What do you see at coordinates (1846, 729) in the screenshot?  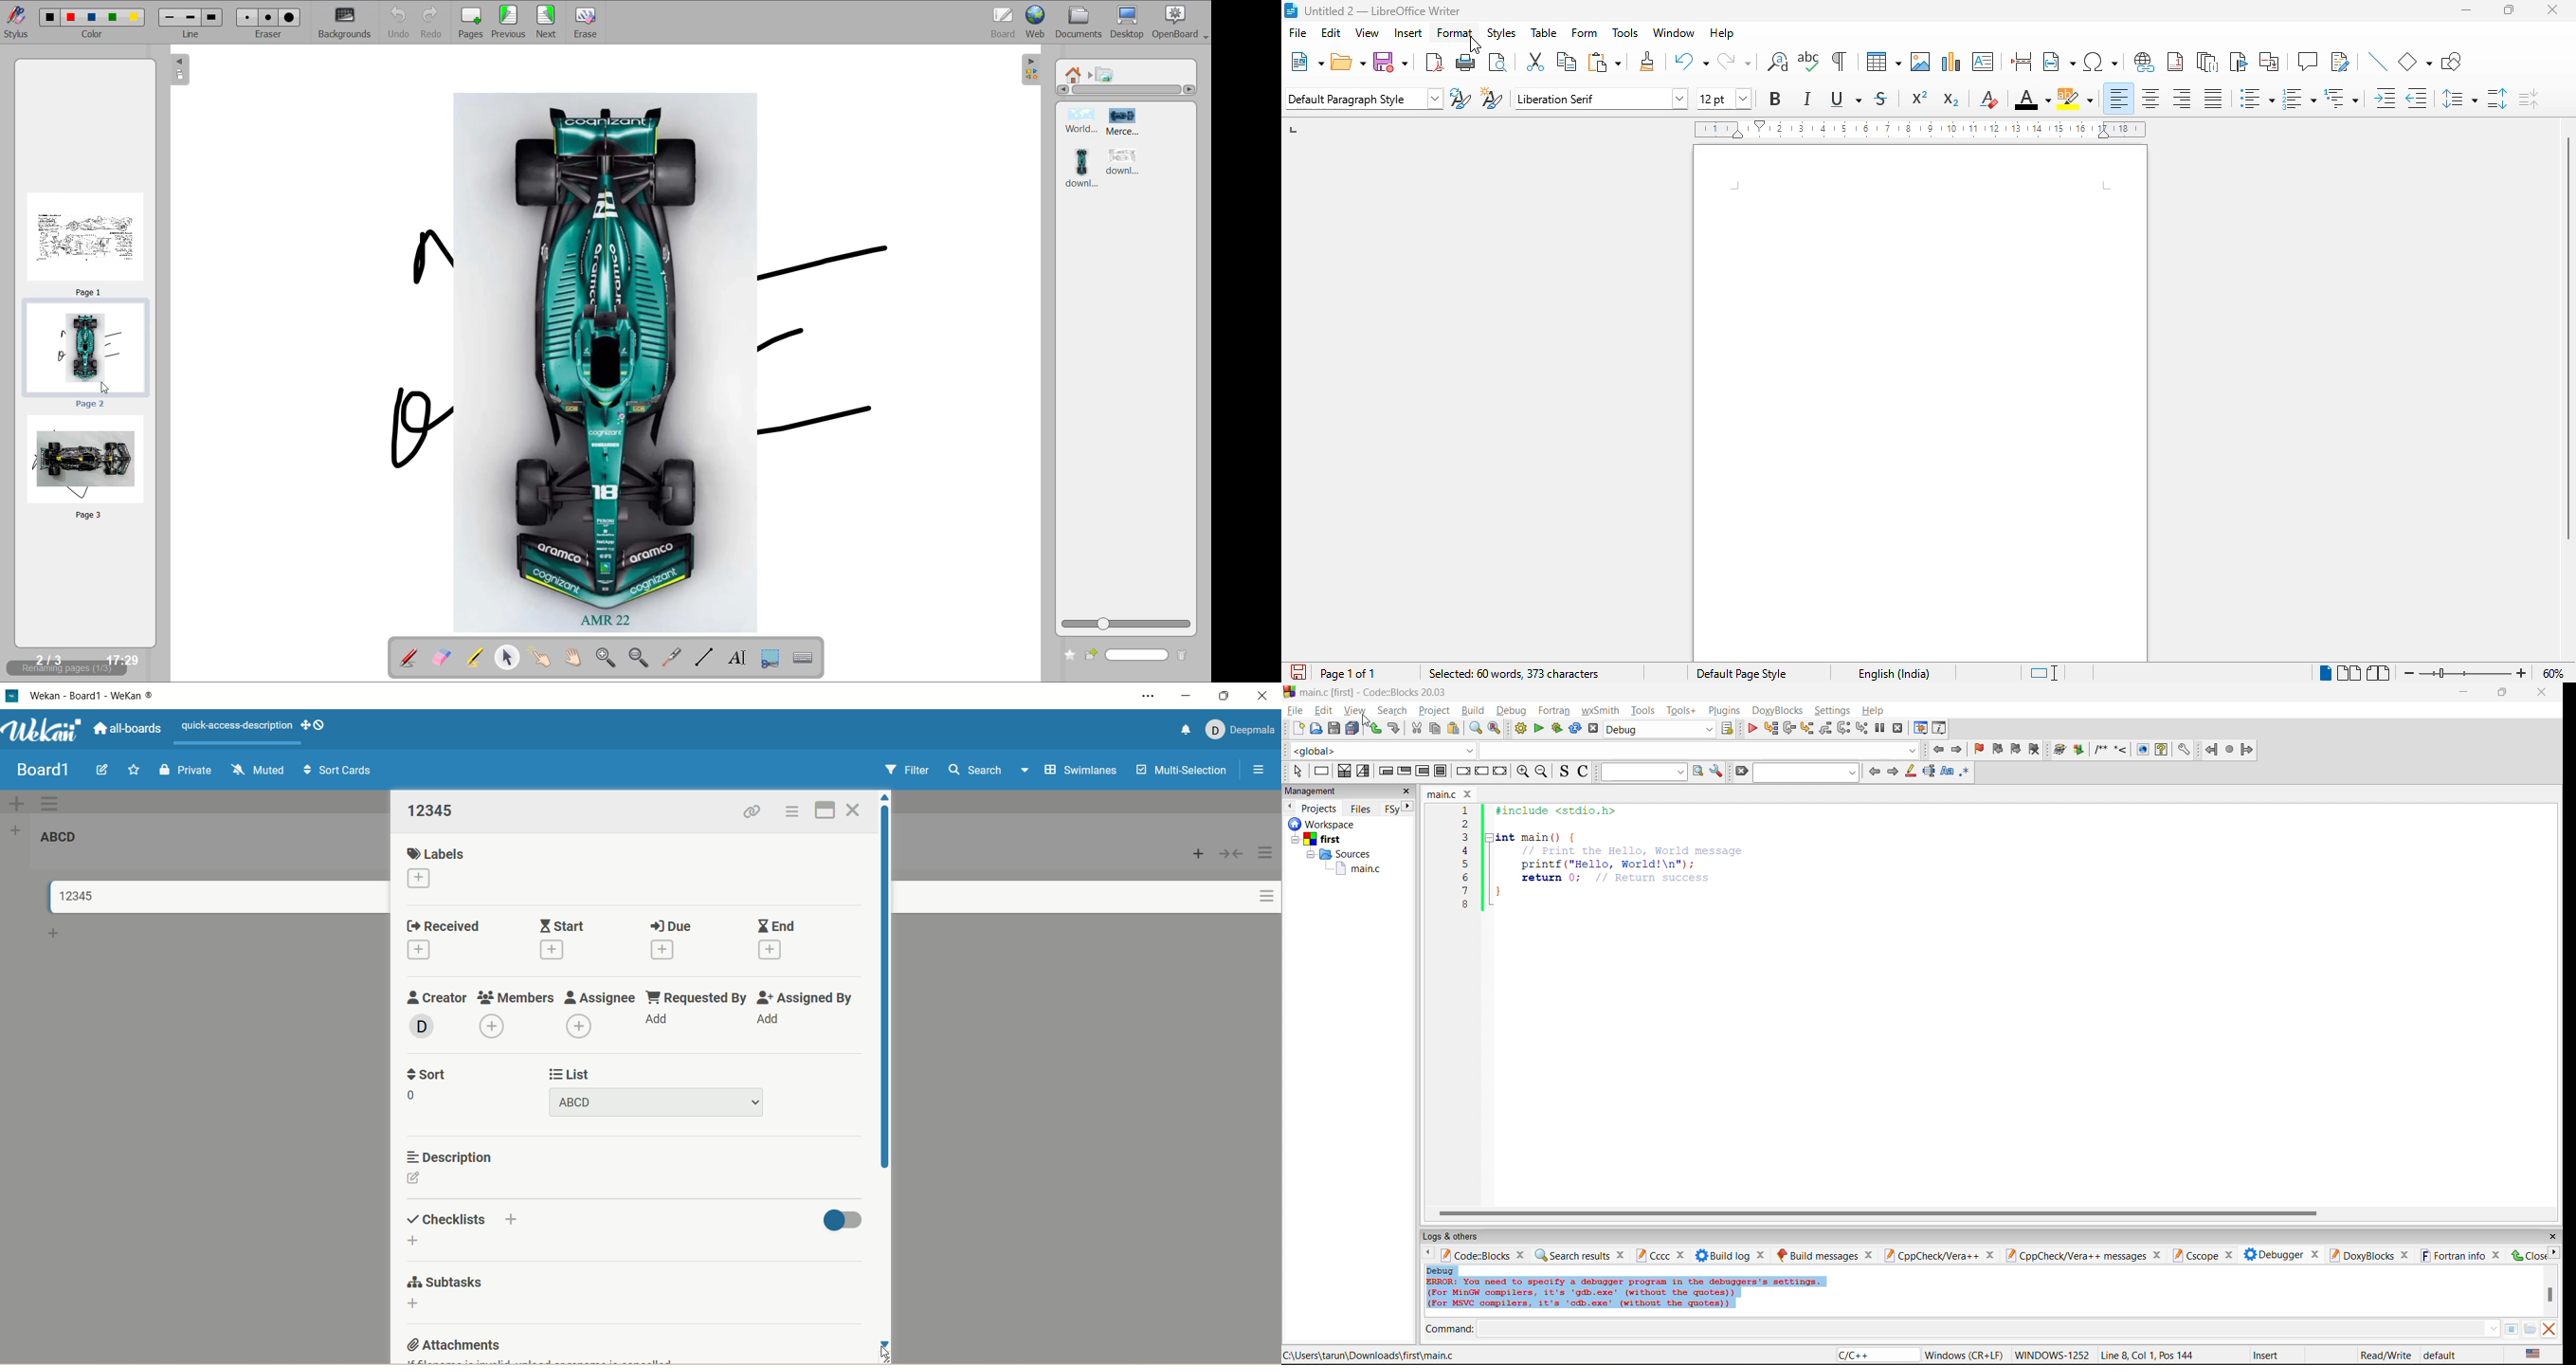 I see `next instruction` at bounding box center [1846, 729].